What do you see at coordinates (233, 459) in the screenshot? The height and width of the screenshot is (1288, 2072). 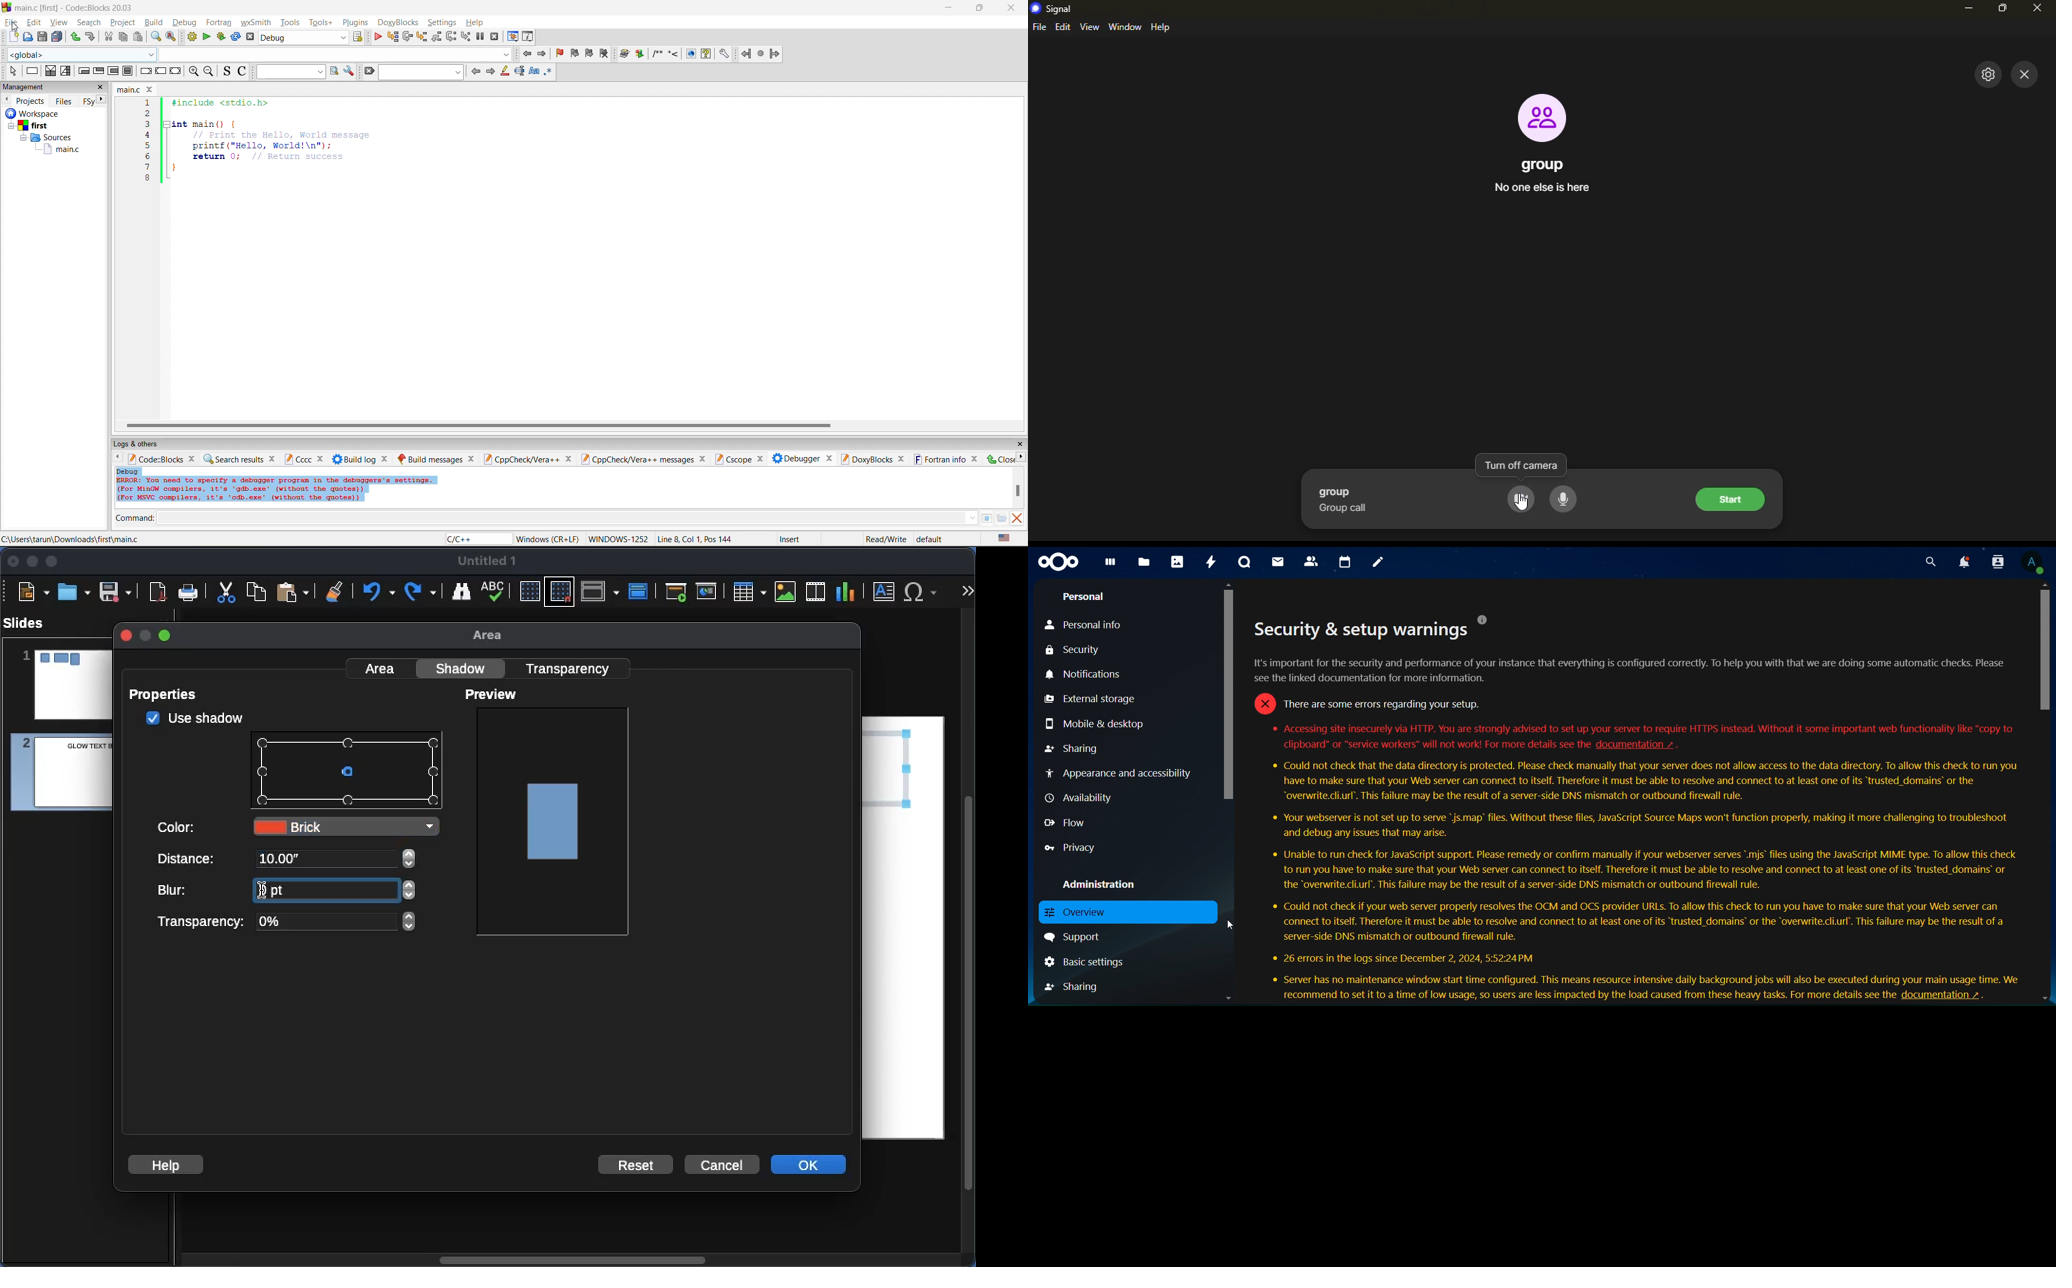 I see `search results` at bounding box center [233, 459].